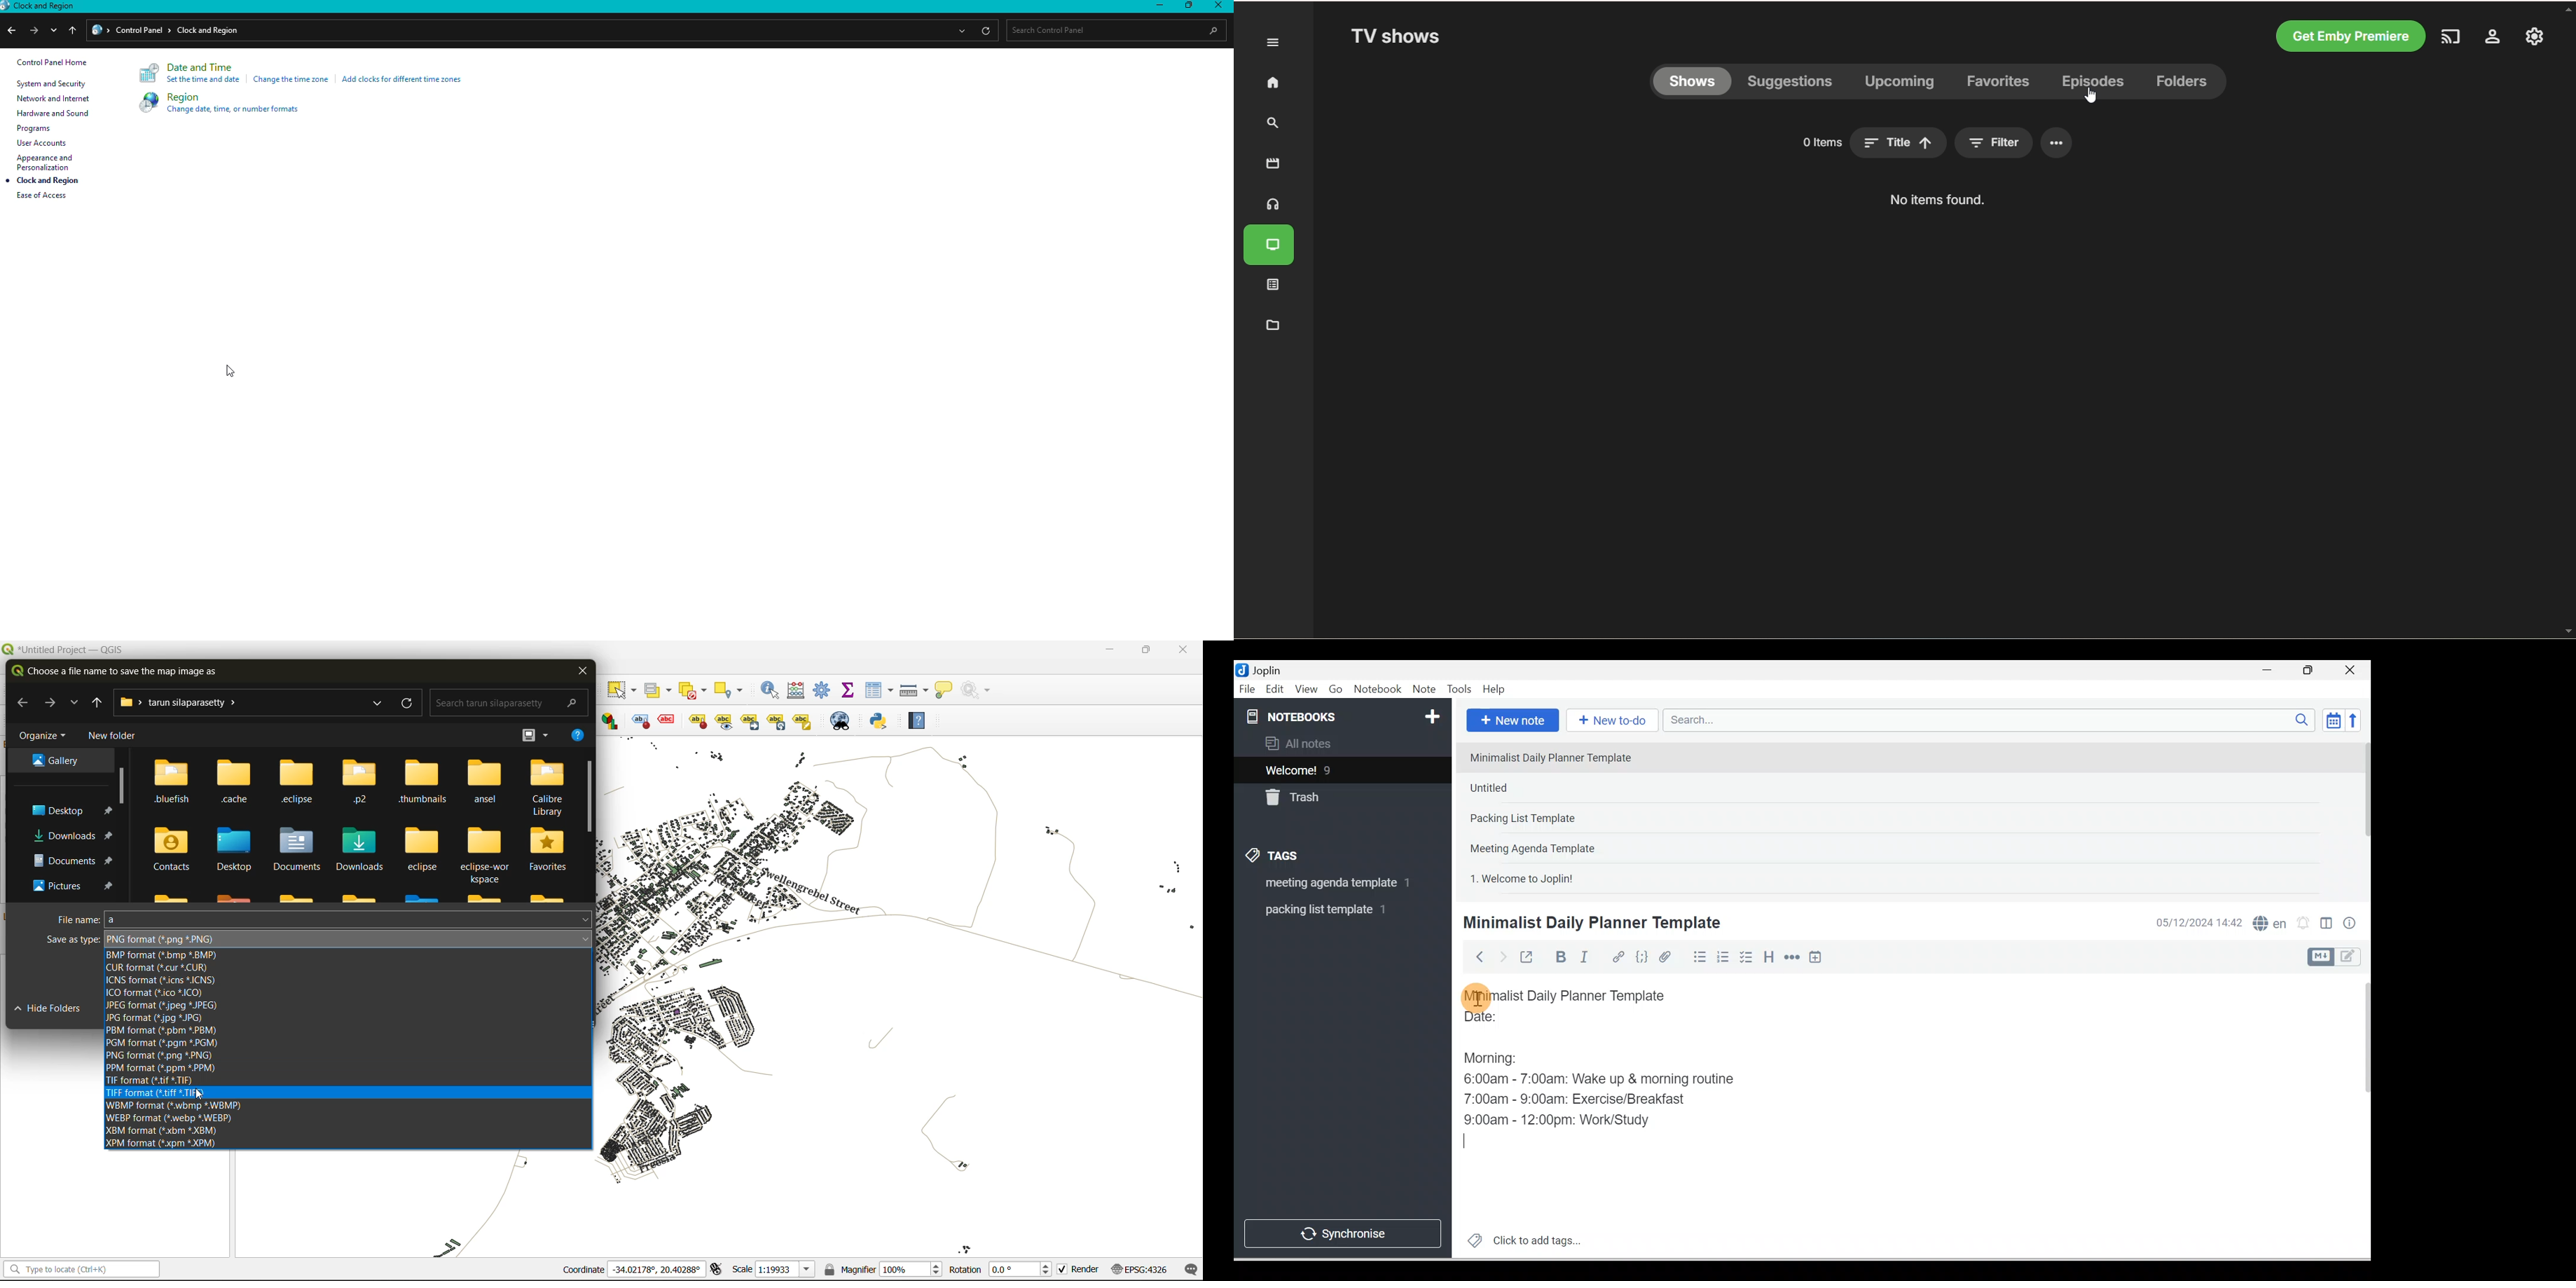 The width and height of the screenshot is (2576, 1288). What do you see at coordinates (2197, 923) in the screenshot?
I see `Date & time` at bounding box center [2197, 923].